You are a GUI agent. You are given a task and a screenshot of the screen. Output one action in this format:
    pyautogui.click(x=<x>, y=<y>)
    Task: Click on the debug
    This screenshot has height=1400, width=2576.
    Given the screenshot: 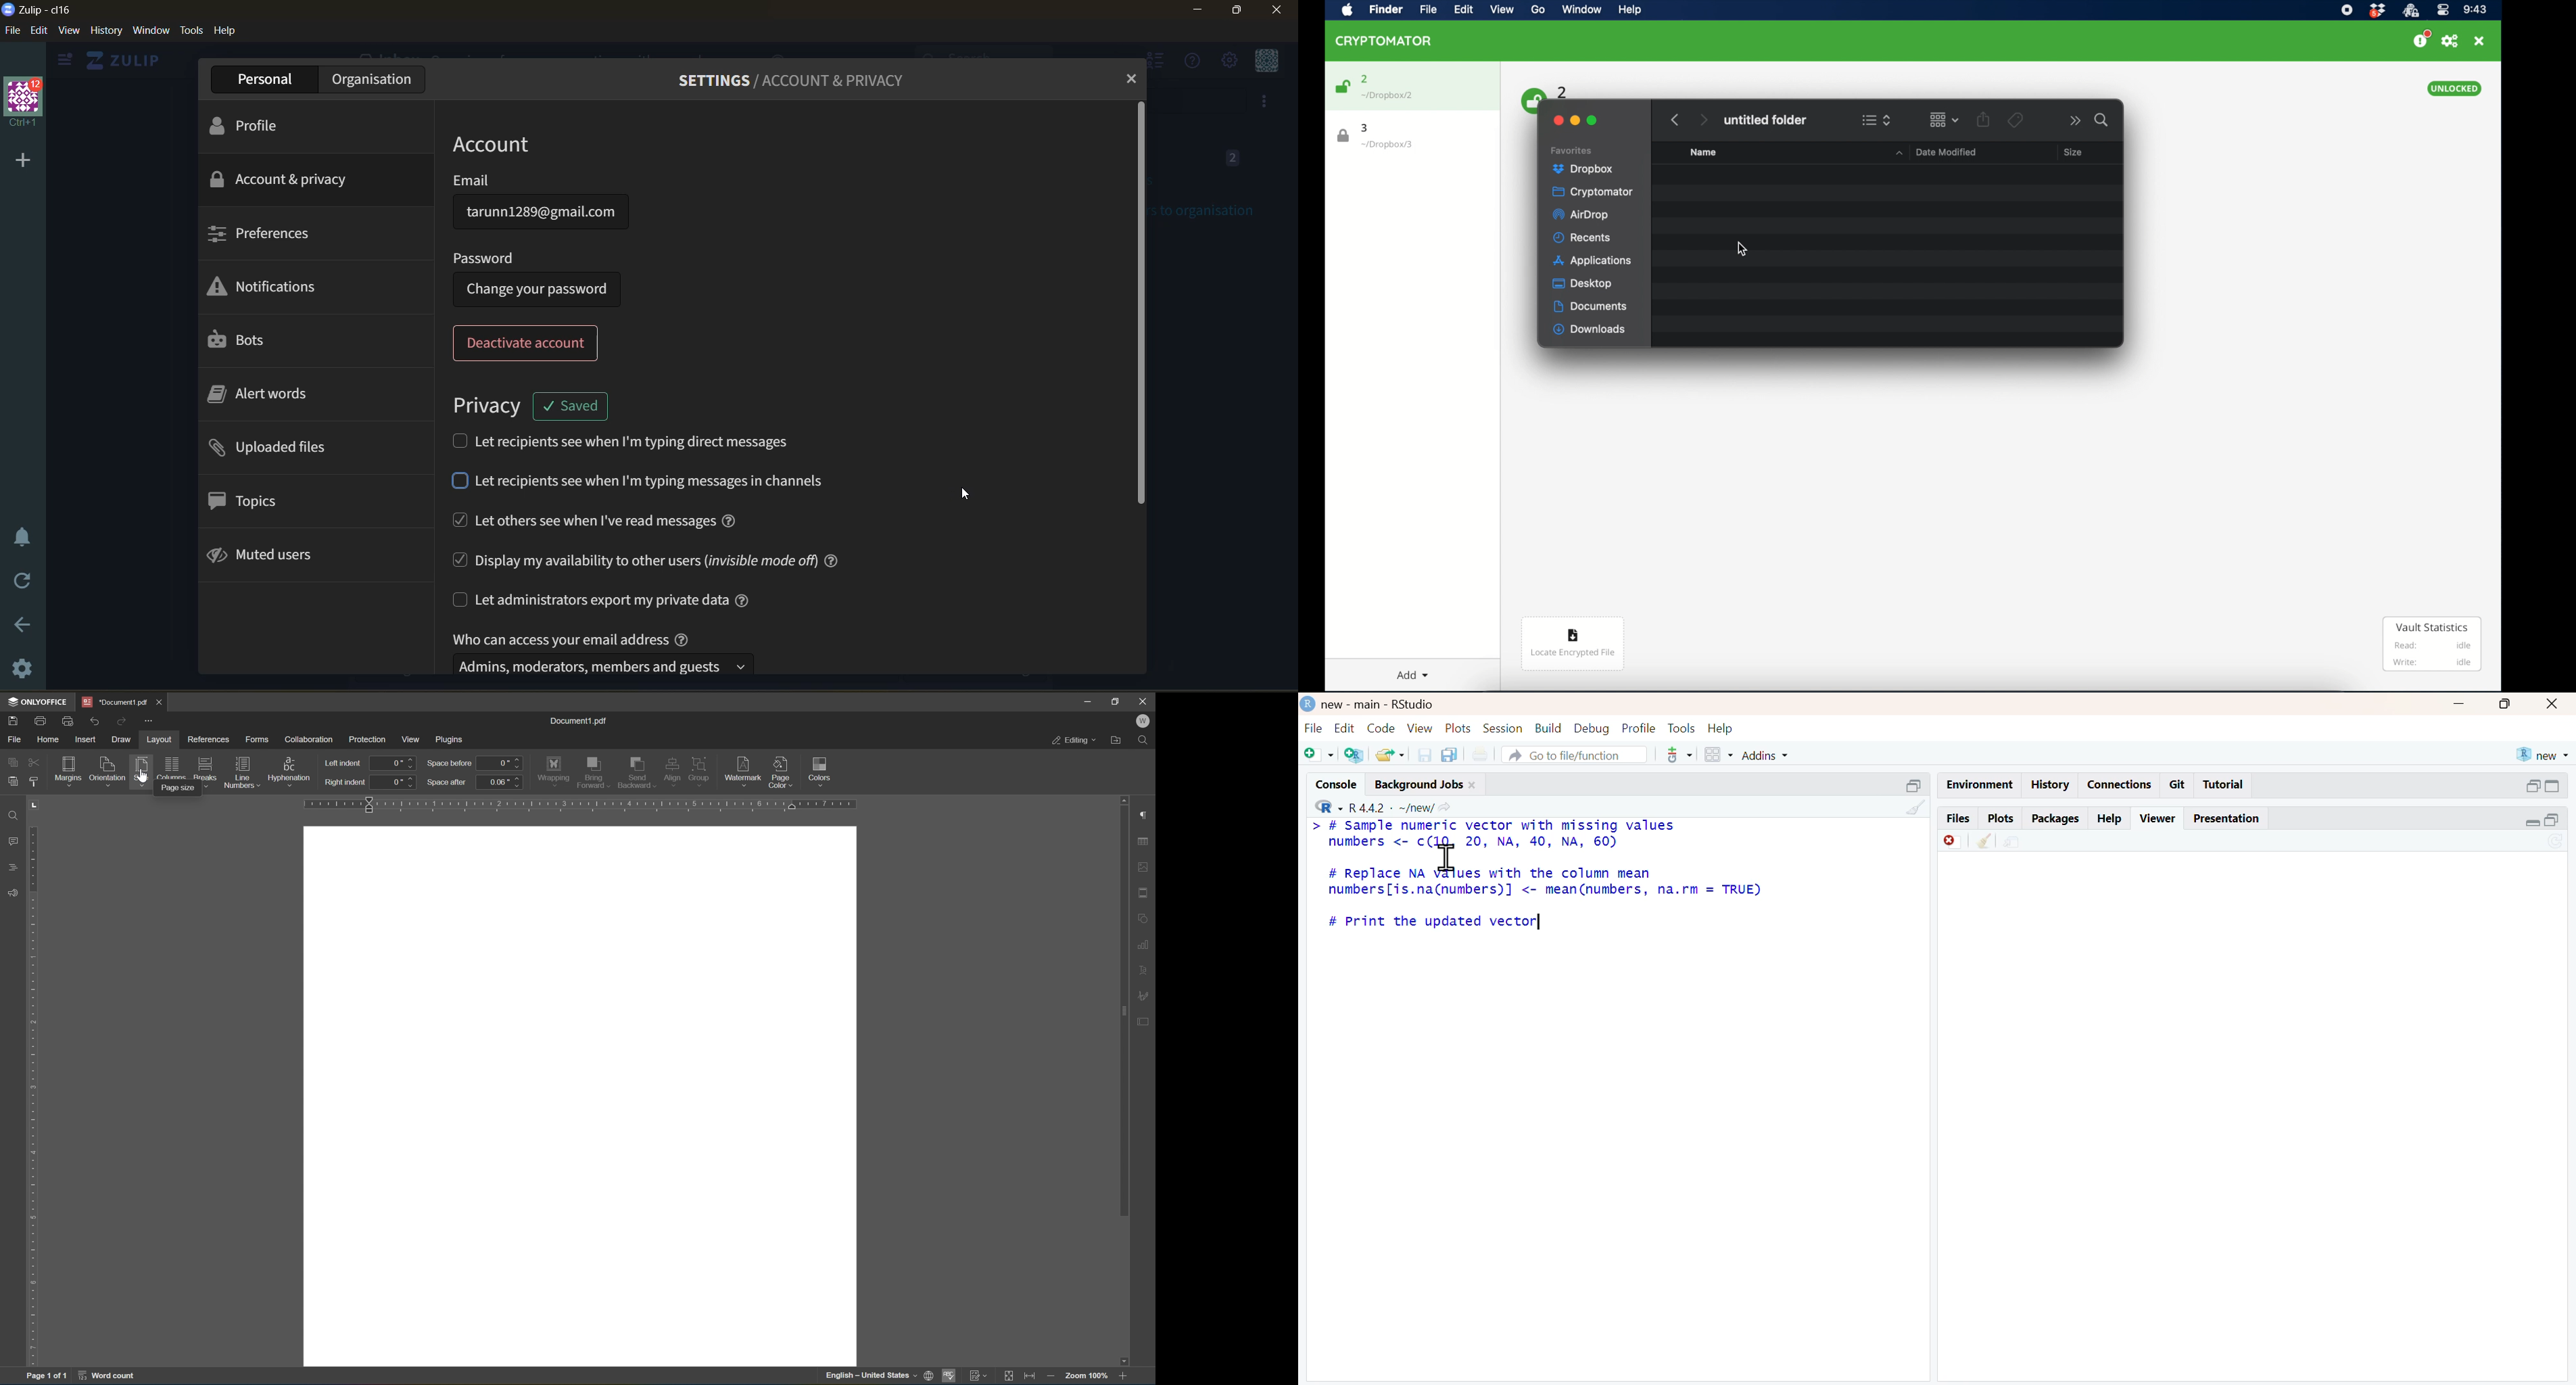 What is the action you would take?
    pyautogui.click(x=1593, y=730)
    